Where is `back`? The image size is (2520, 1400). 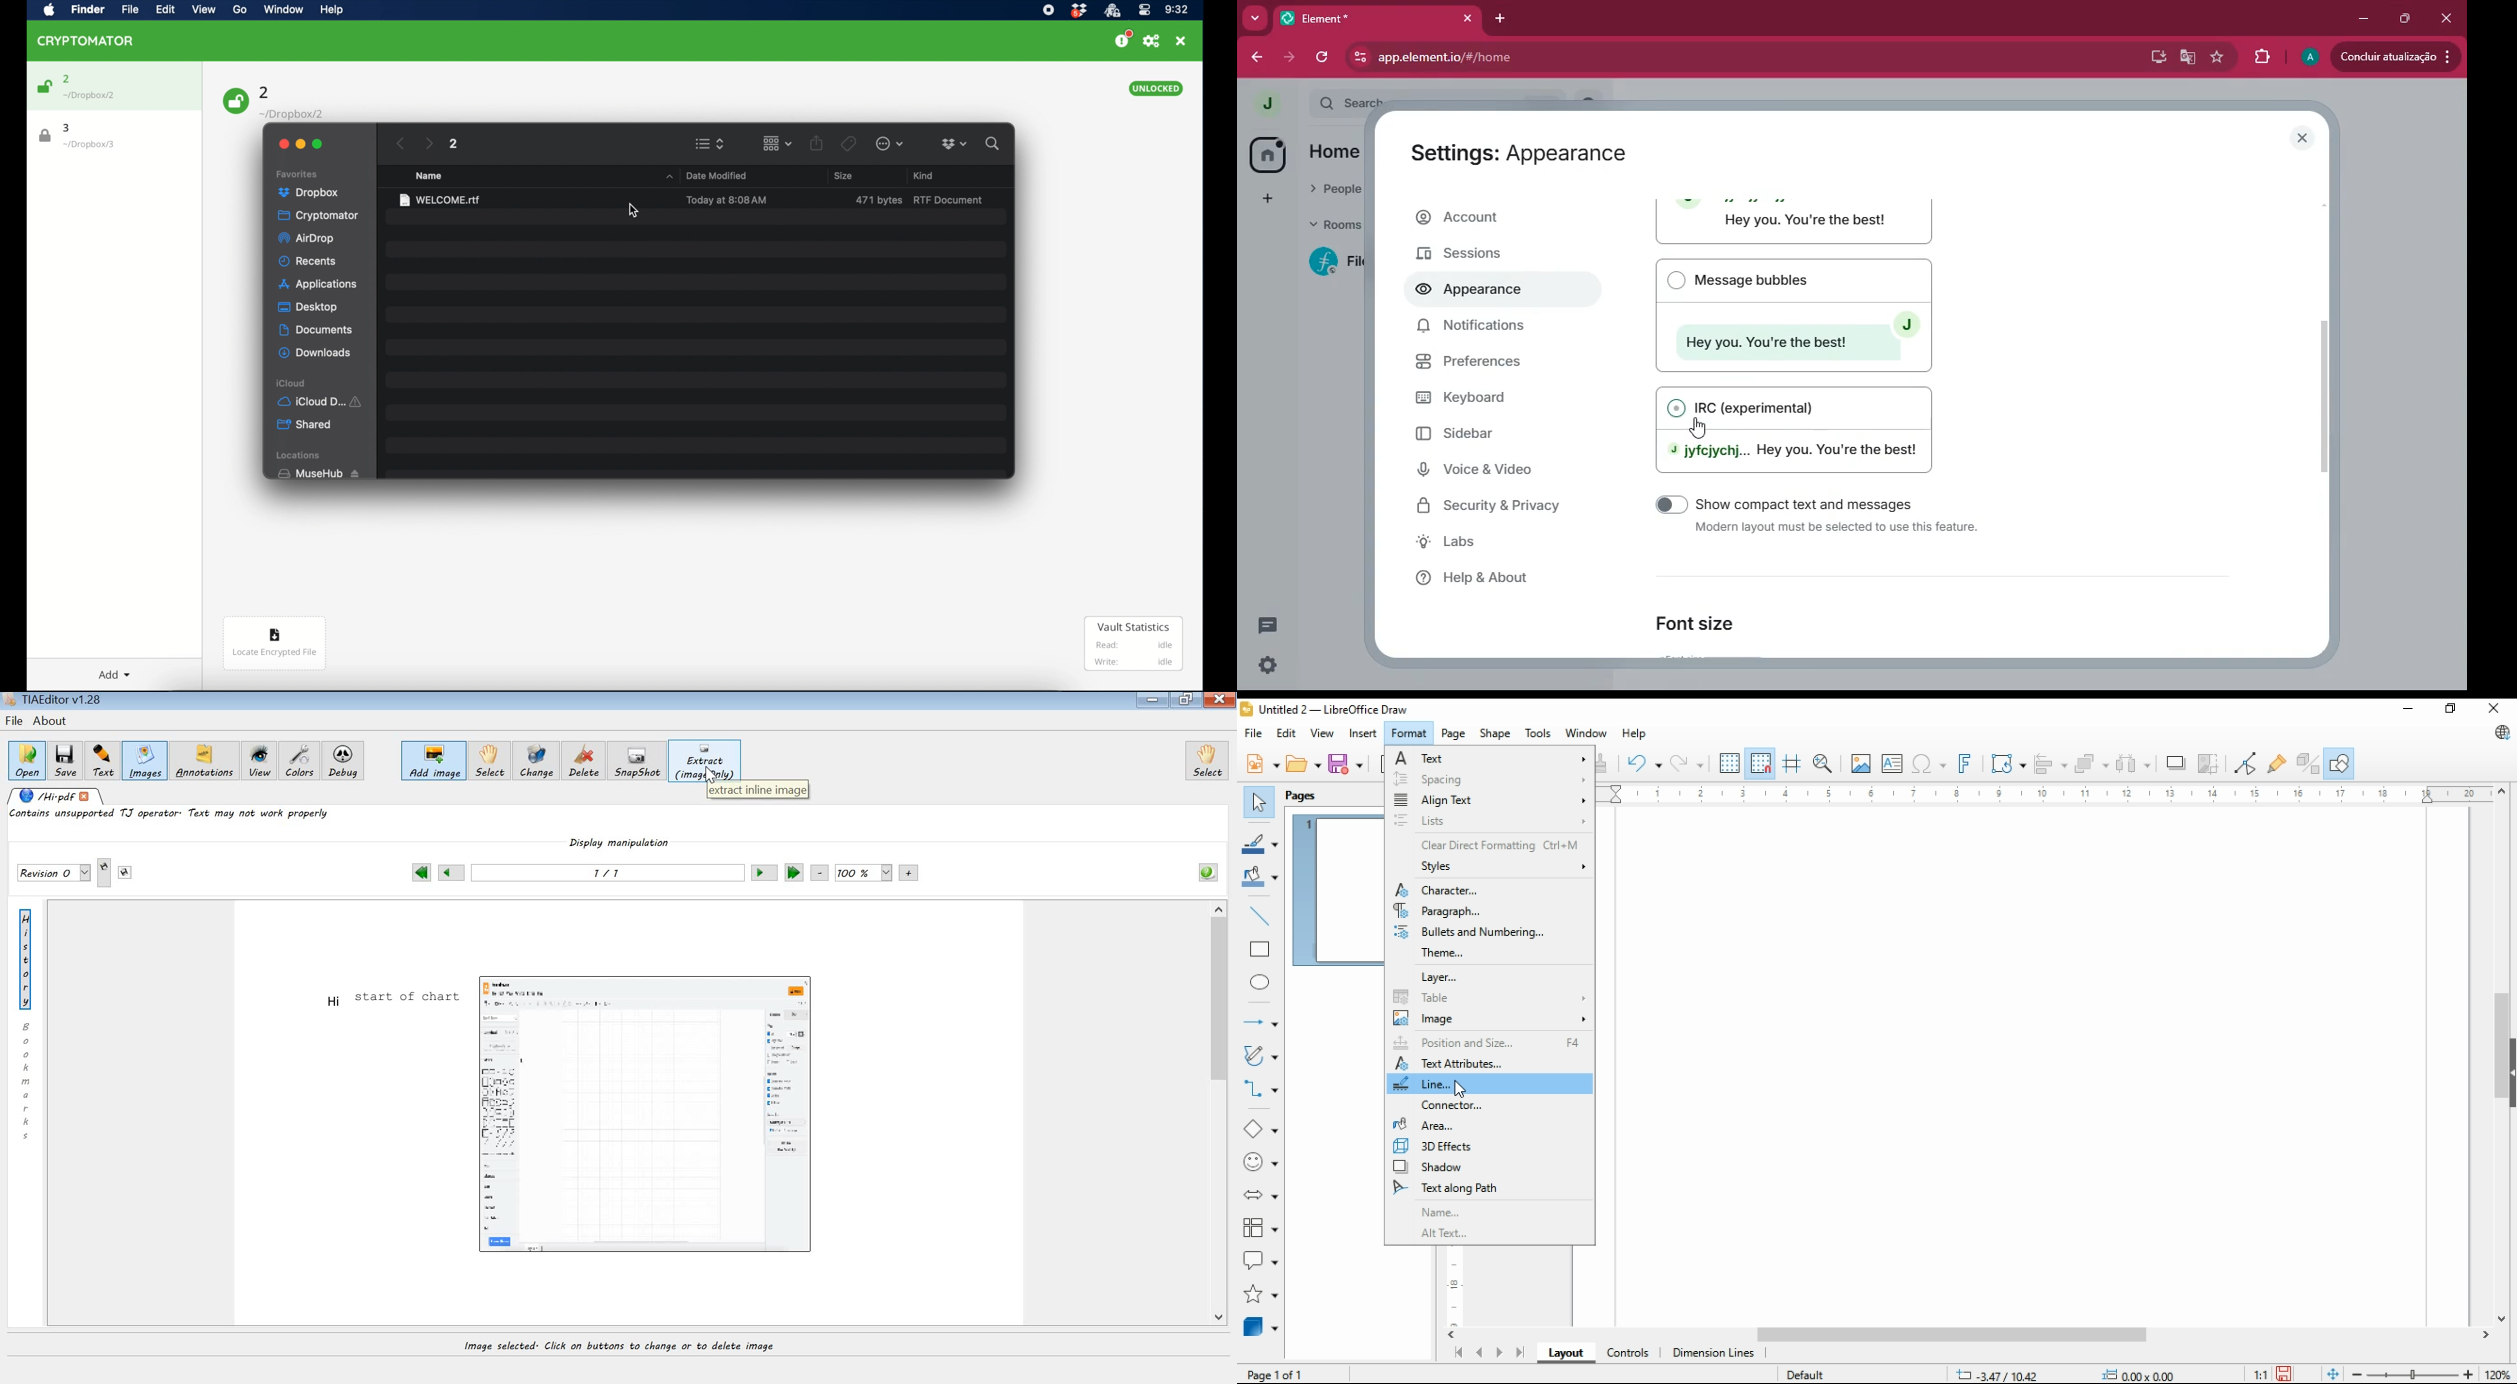
back is located at coordinates (1255, 55).